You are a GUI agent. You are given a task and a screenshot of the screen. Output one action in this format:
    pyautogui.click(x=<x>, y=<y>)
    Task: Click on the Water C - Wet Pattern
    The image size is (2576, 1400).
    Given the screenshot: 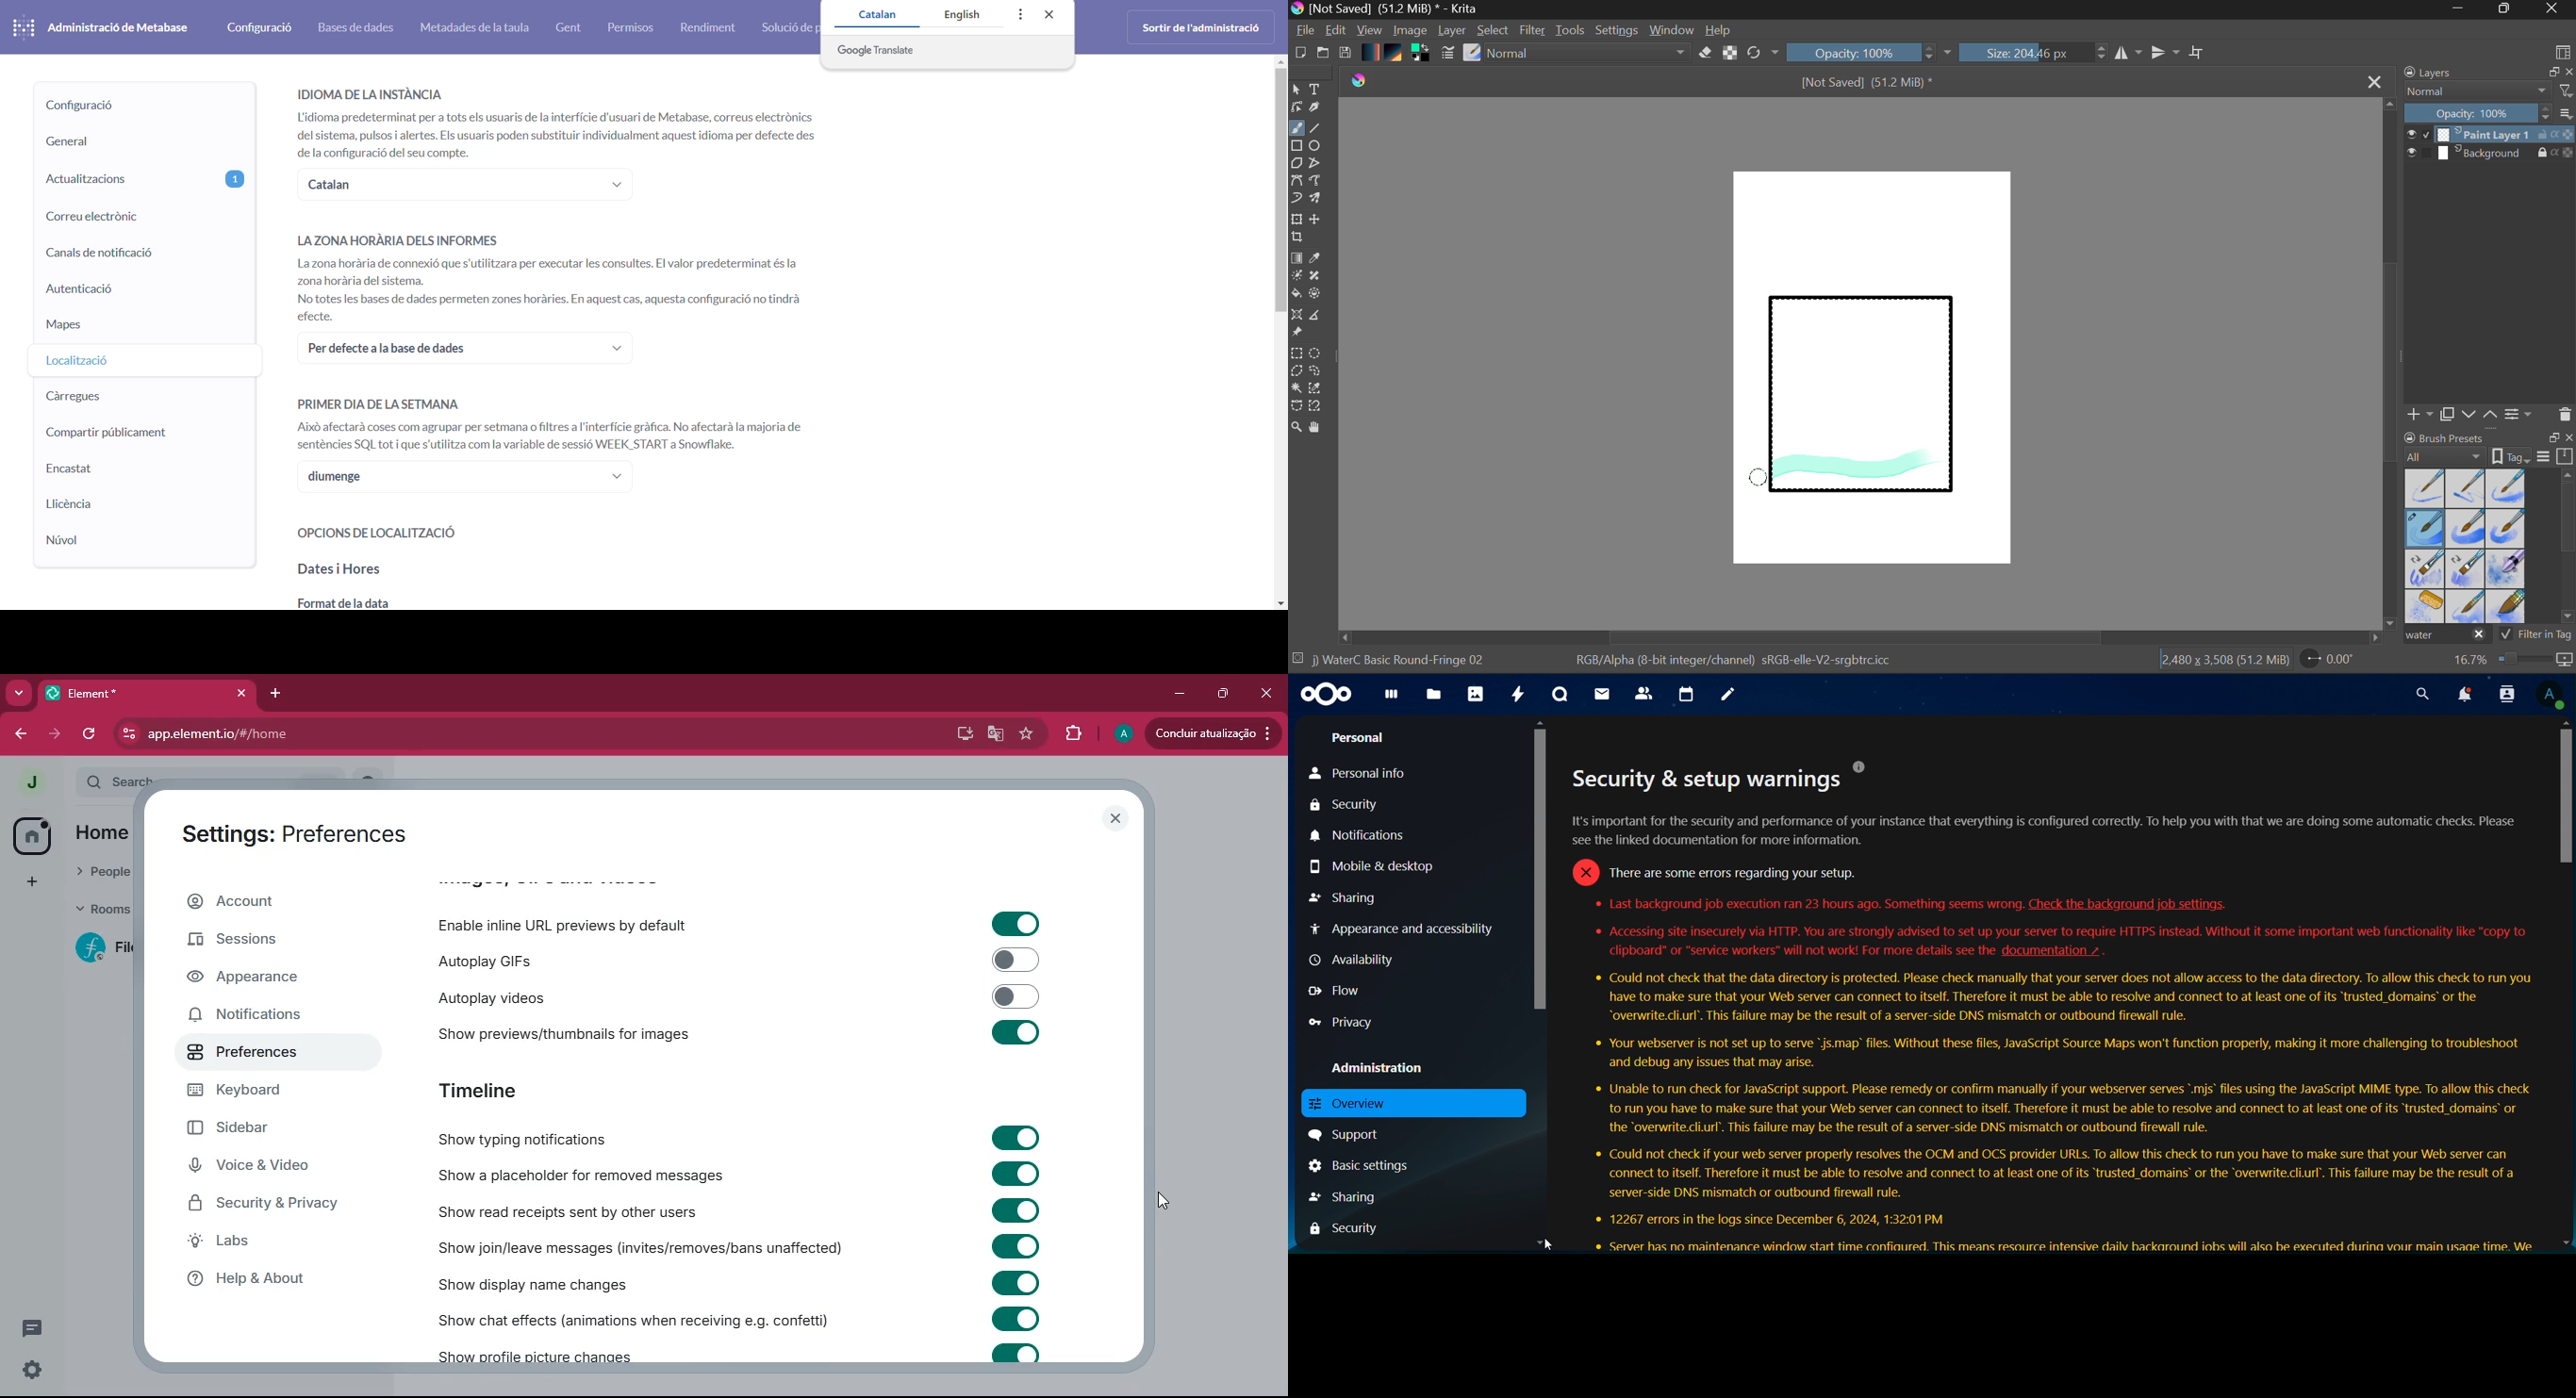 What is the action you would take?
    pyautogui.click(x=2505, y=489)
    